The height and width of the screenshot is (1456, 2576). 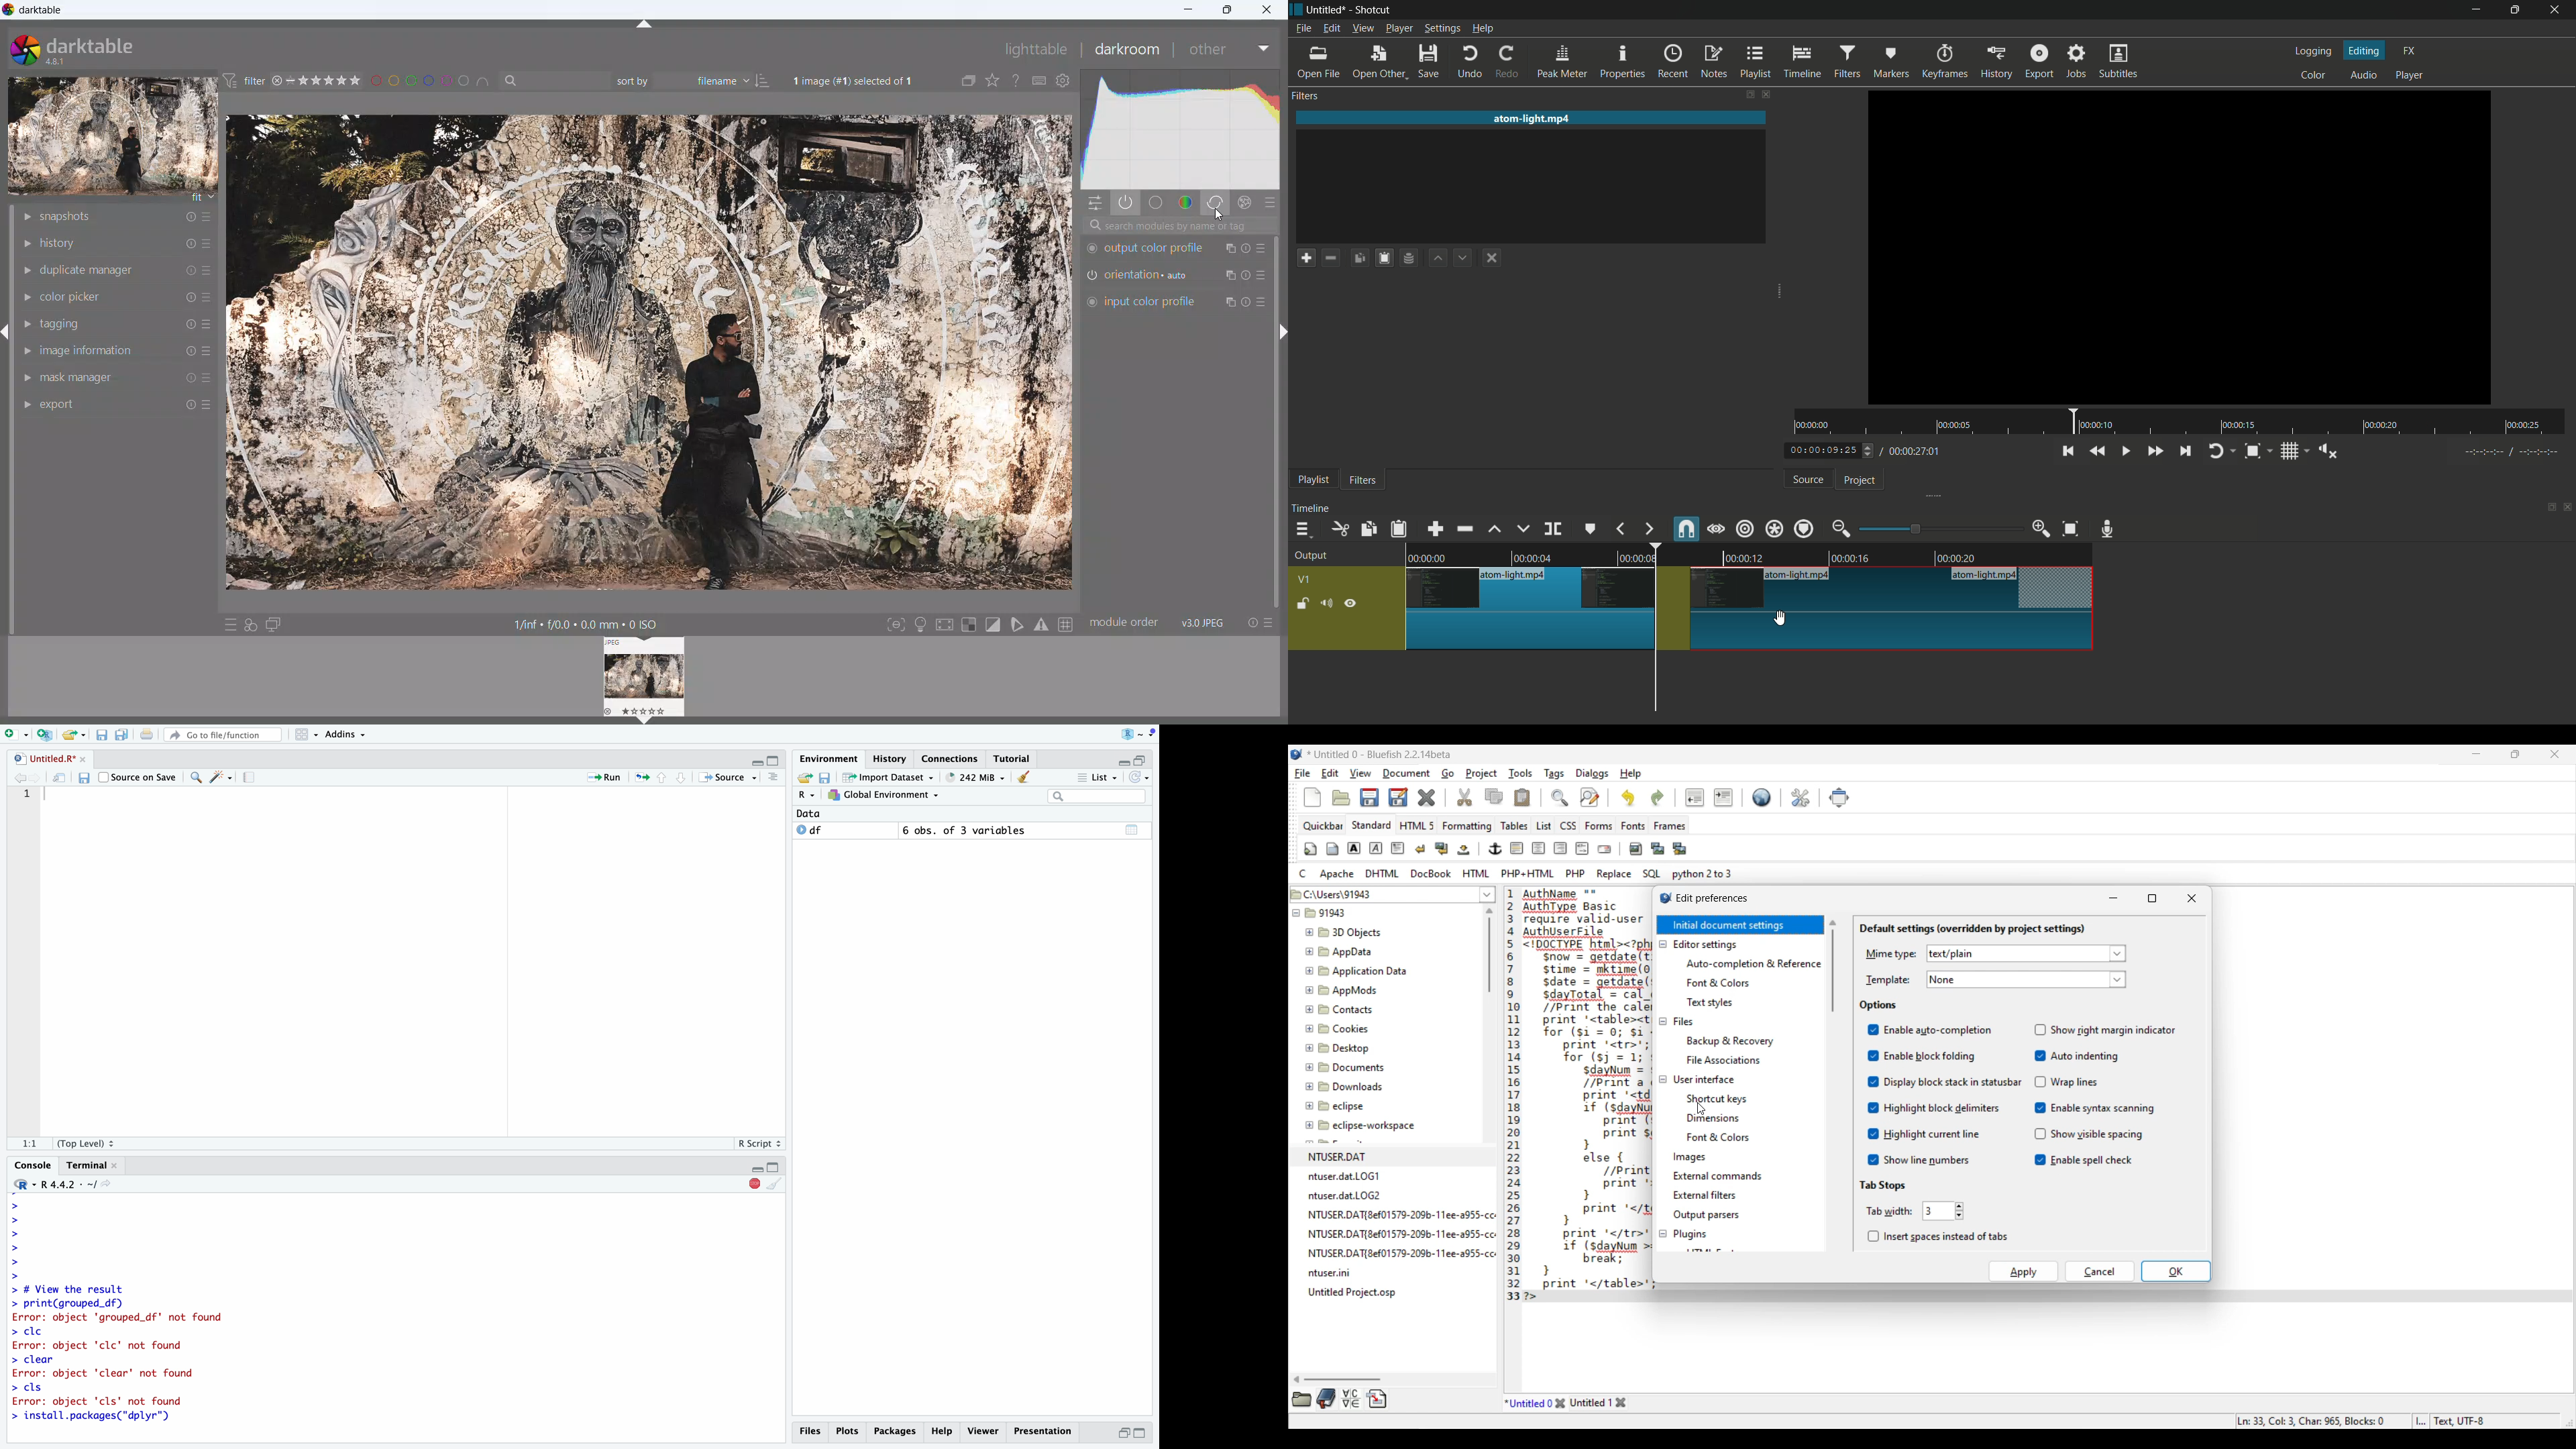 What do you see at coordinates (1891, 955) in the screenshot?
I see `Indicates Mime type setting` at bounding box center [1891, 955].